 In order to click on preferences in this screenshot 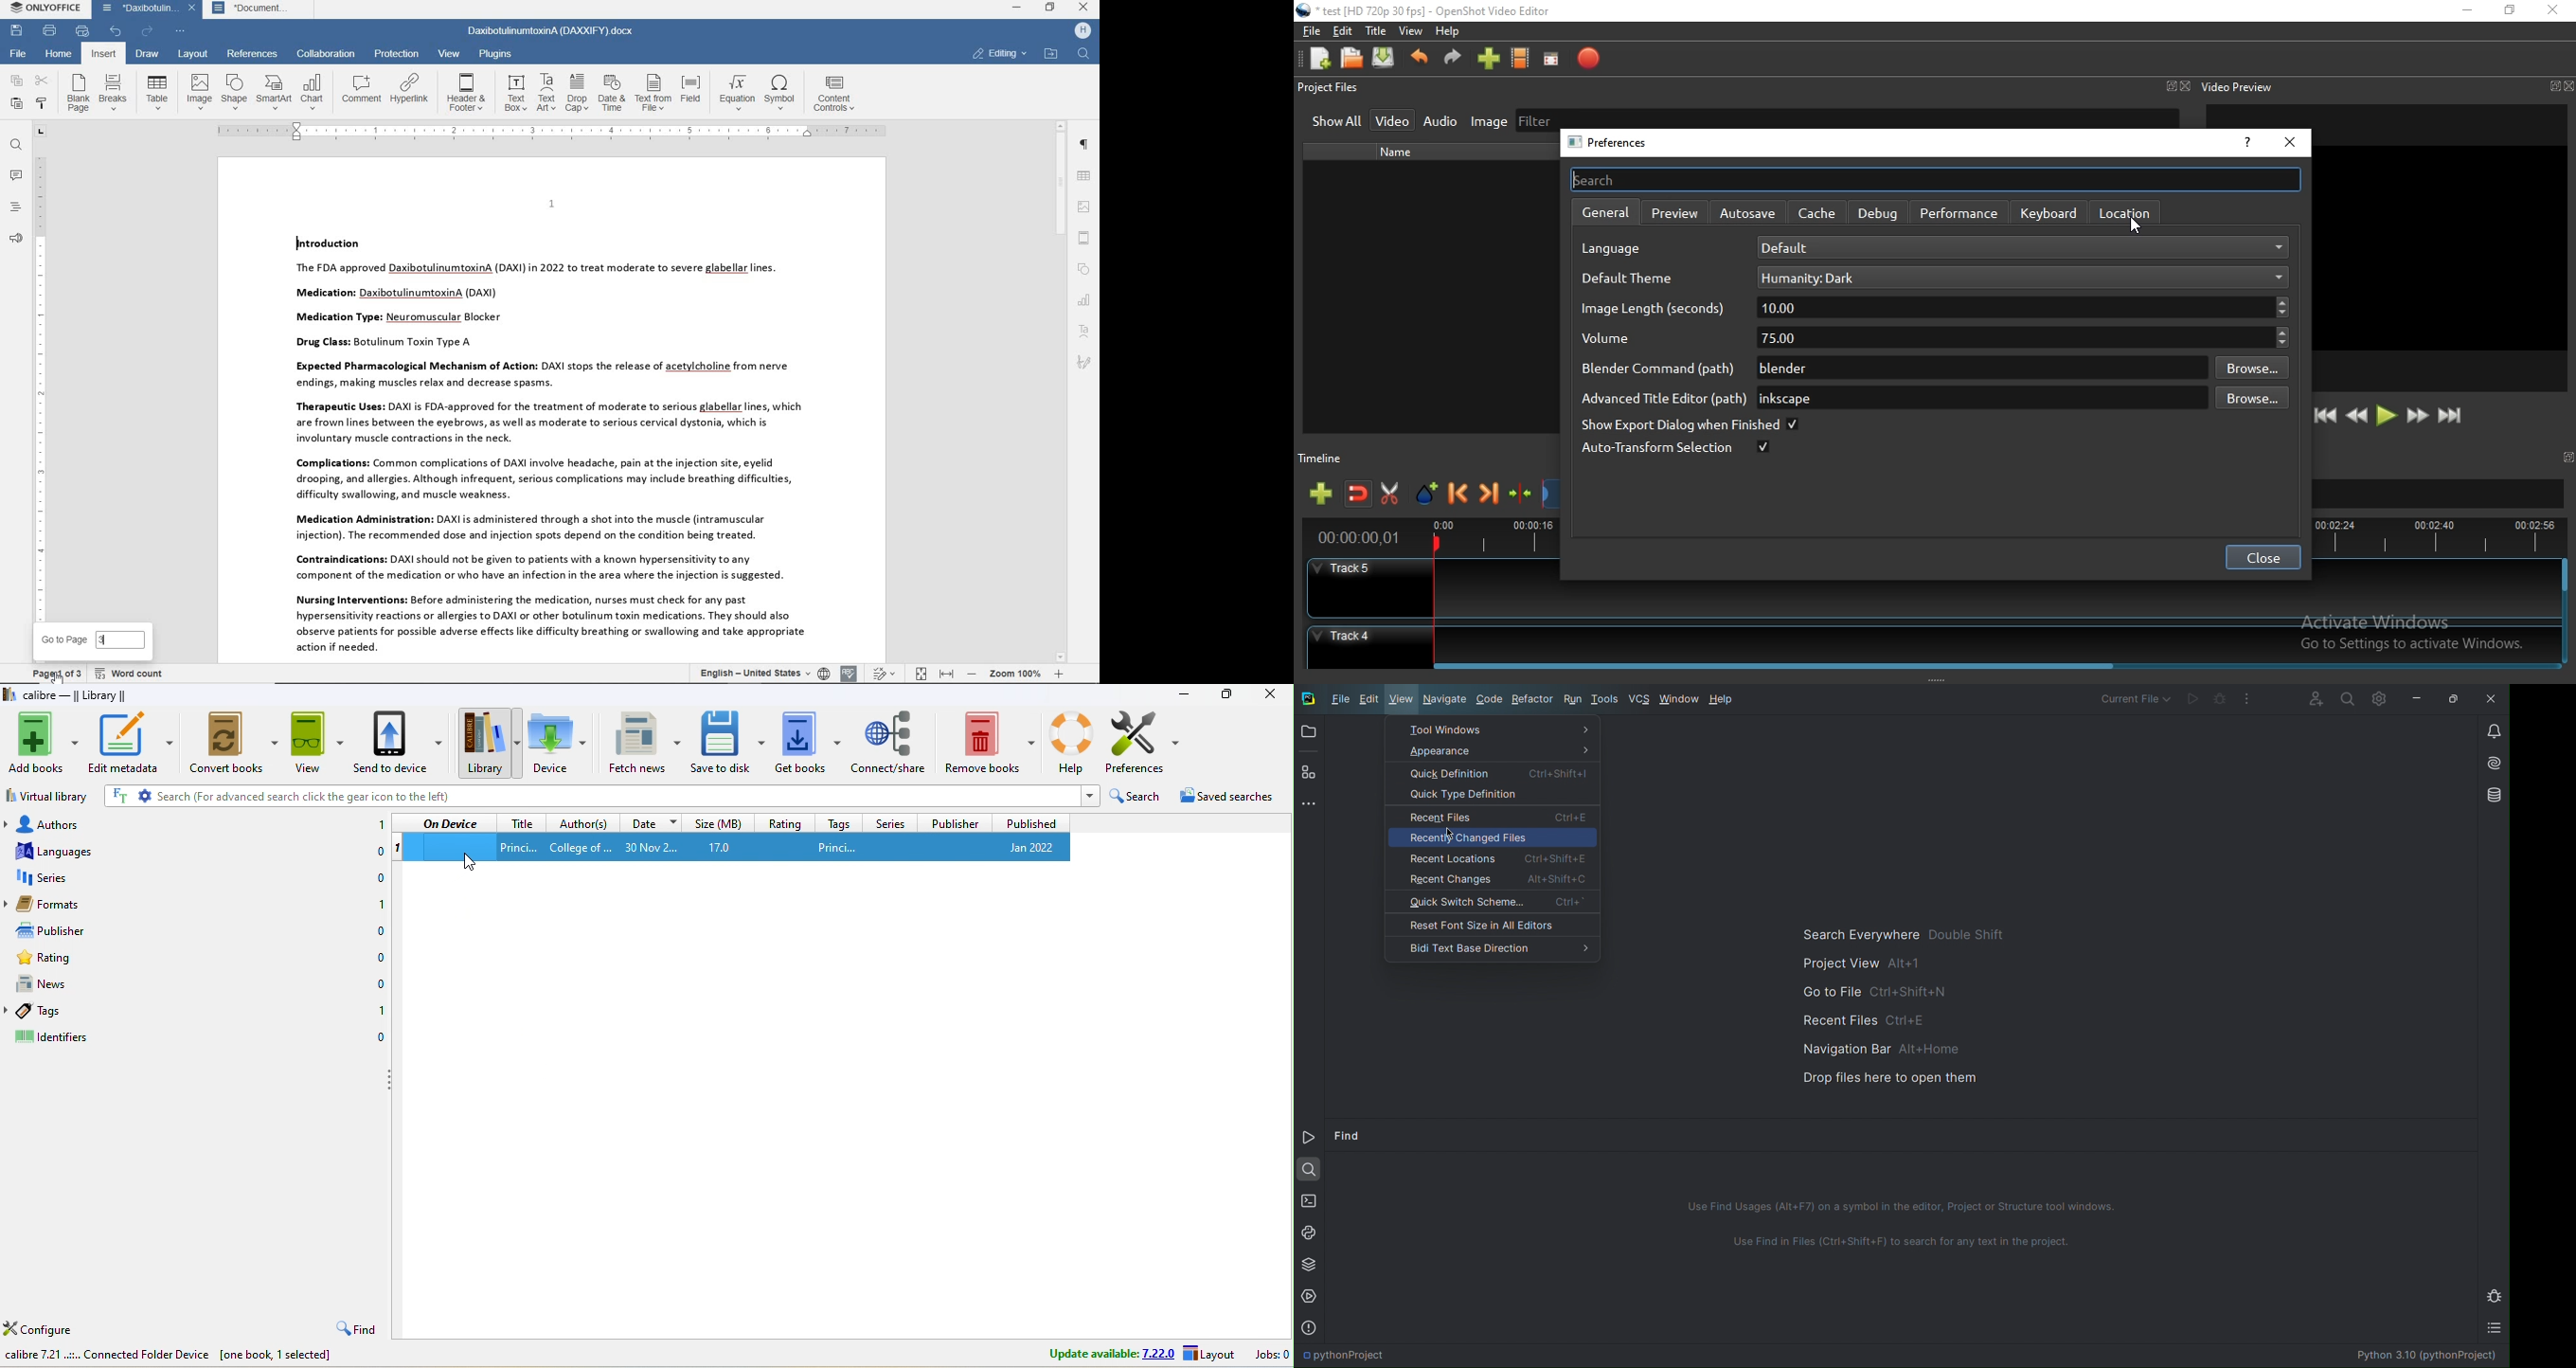, I will do `click(1614, 143)`.